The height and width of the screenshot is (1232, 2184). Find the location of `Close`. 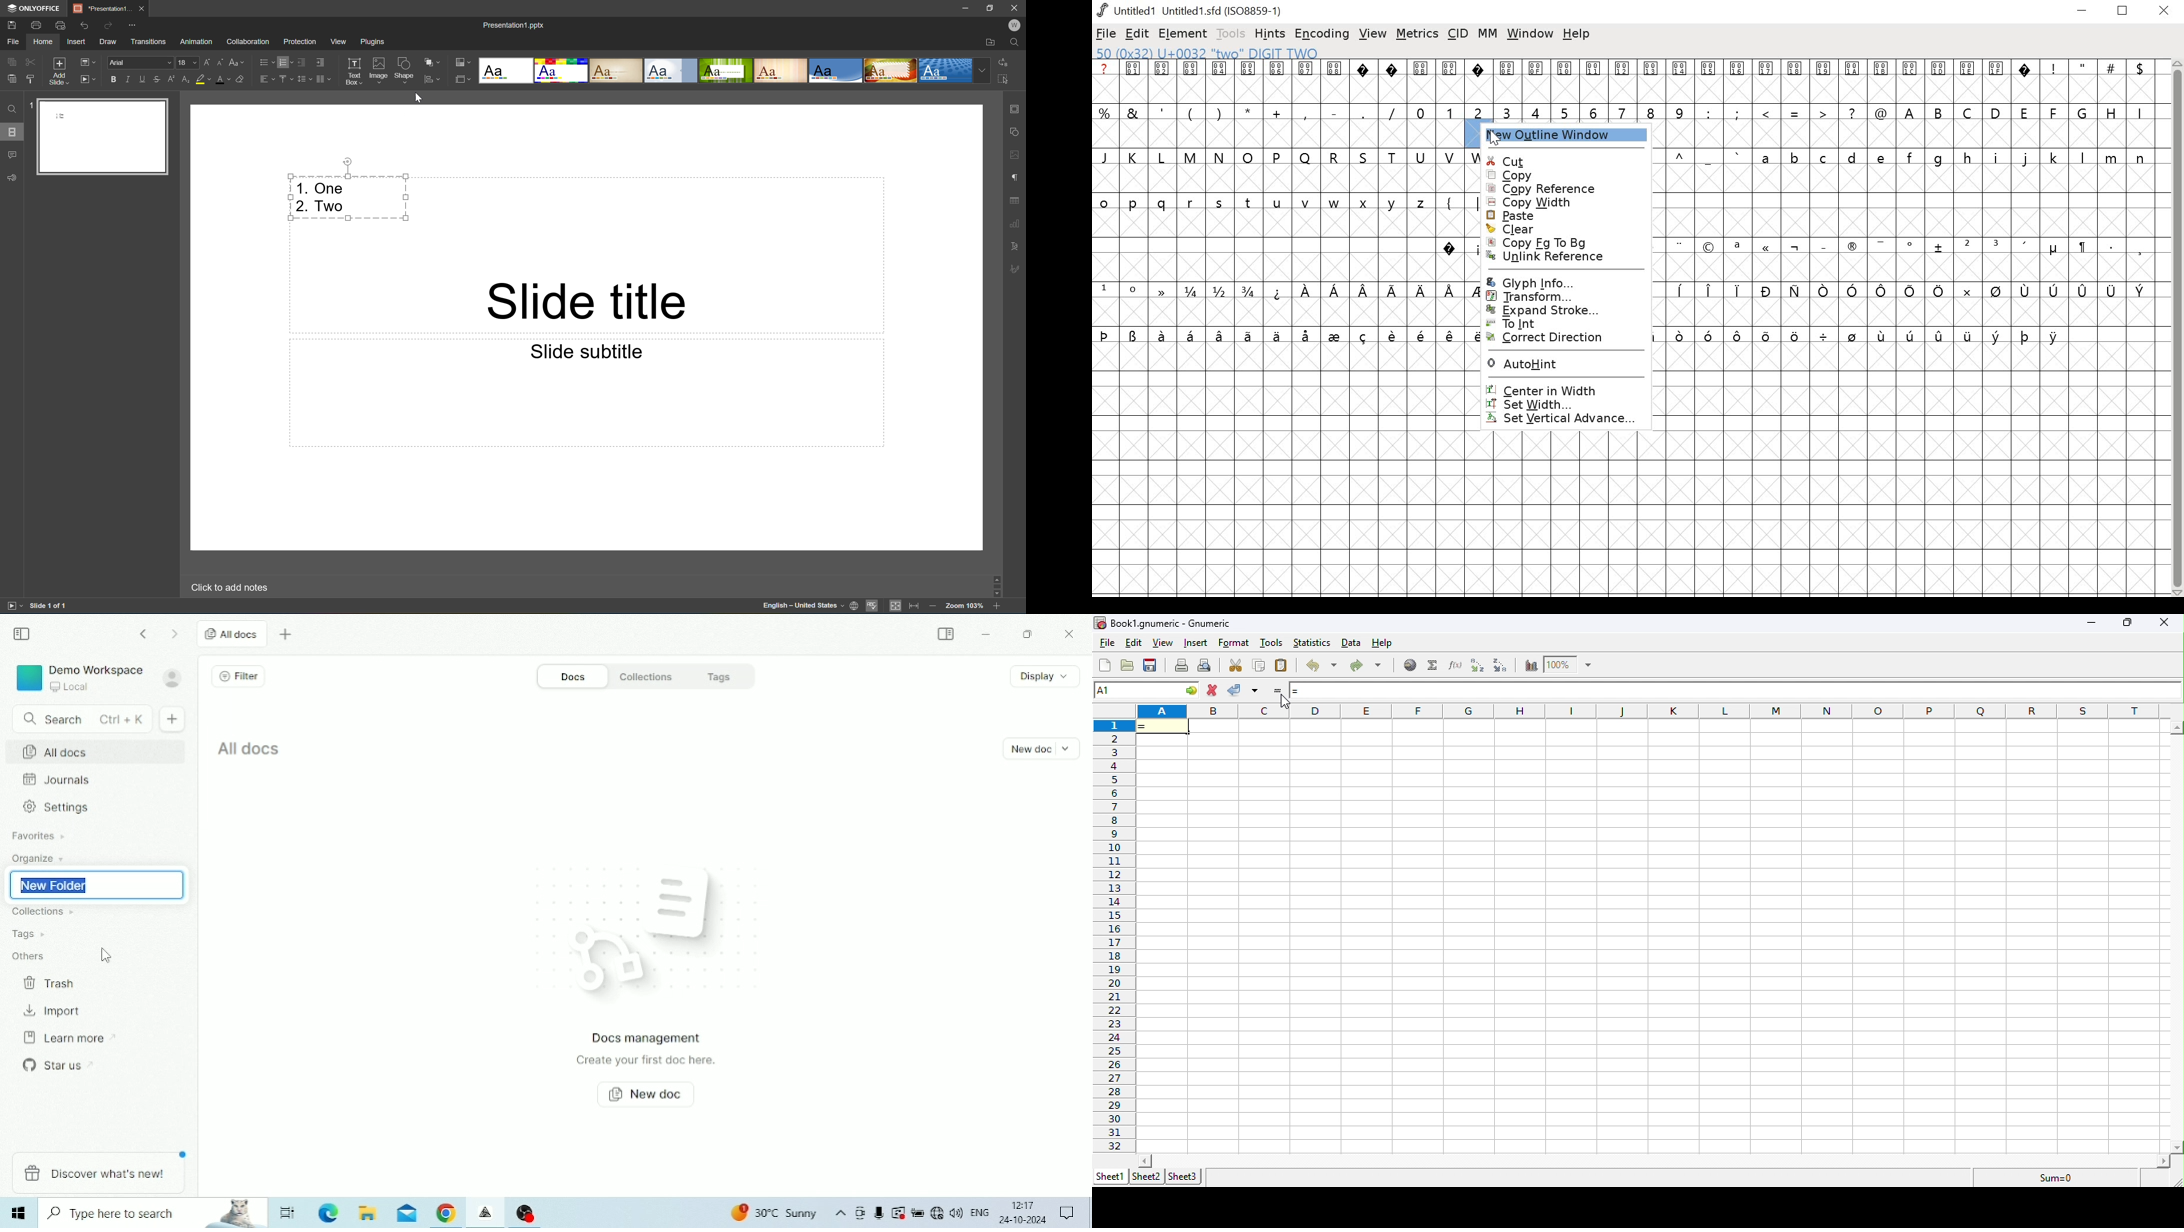

Close is located at coordinates (1072, 635).